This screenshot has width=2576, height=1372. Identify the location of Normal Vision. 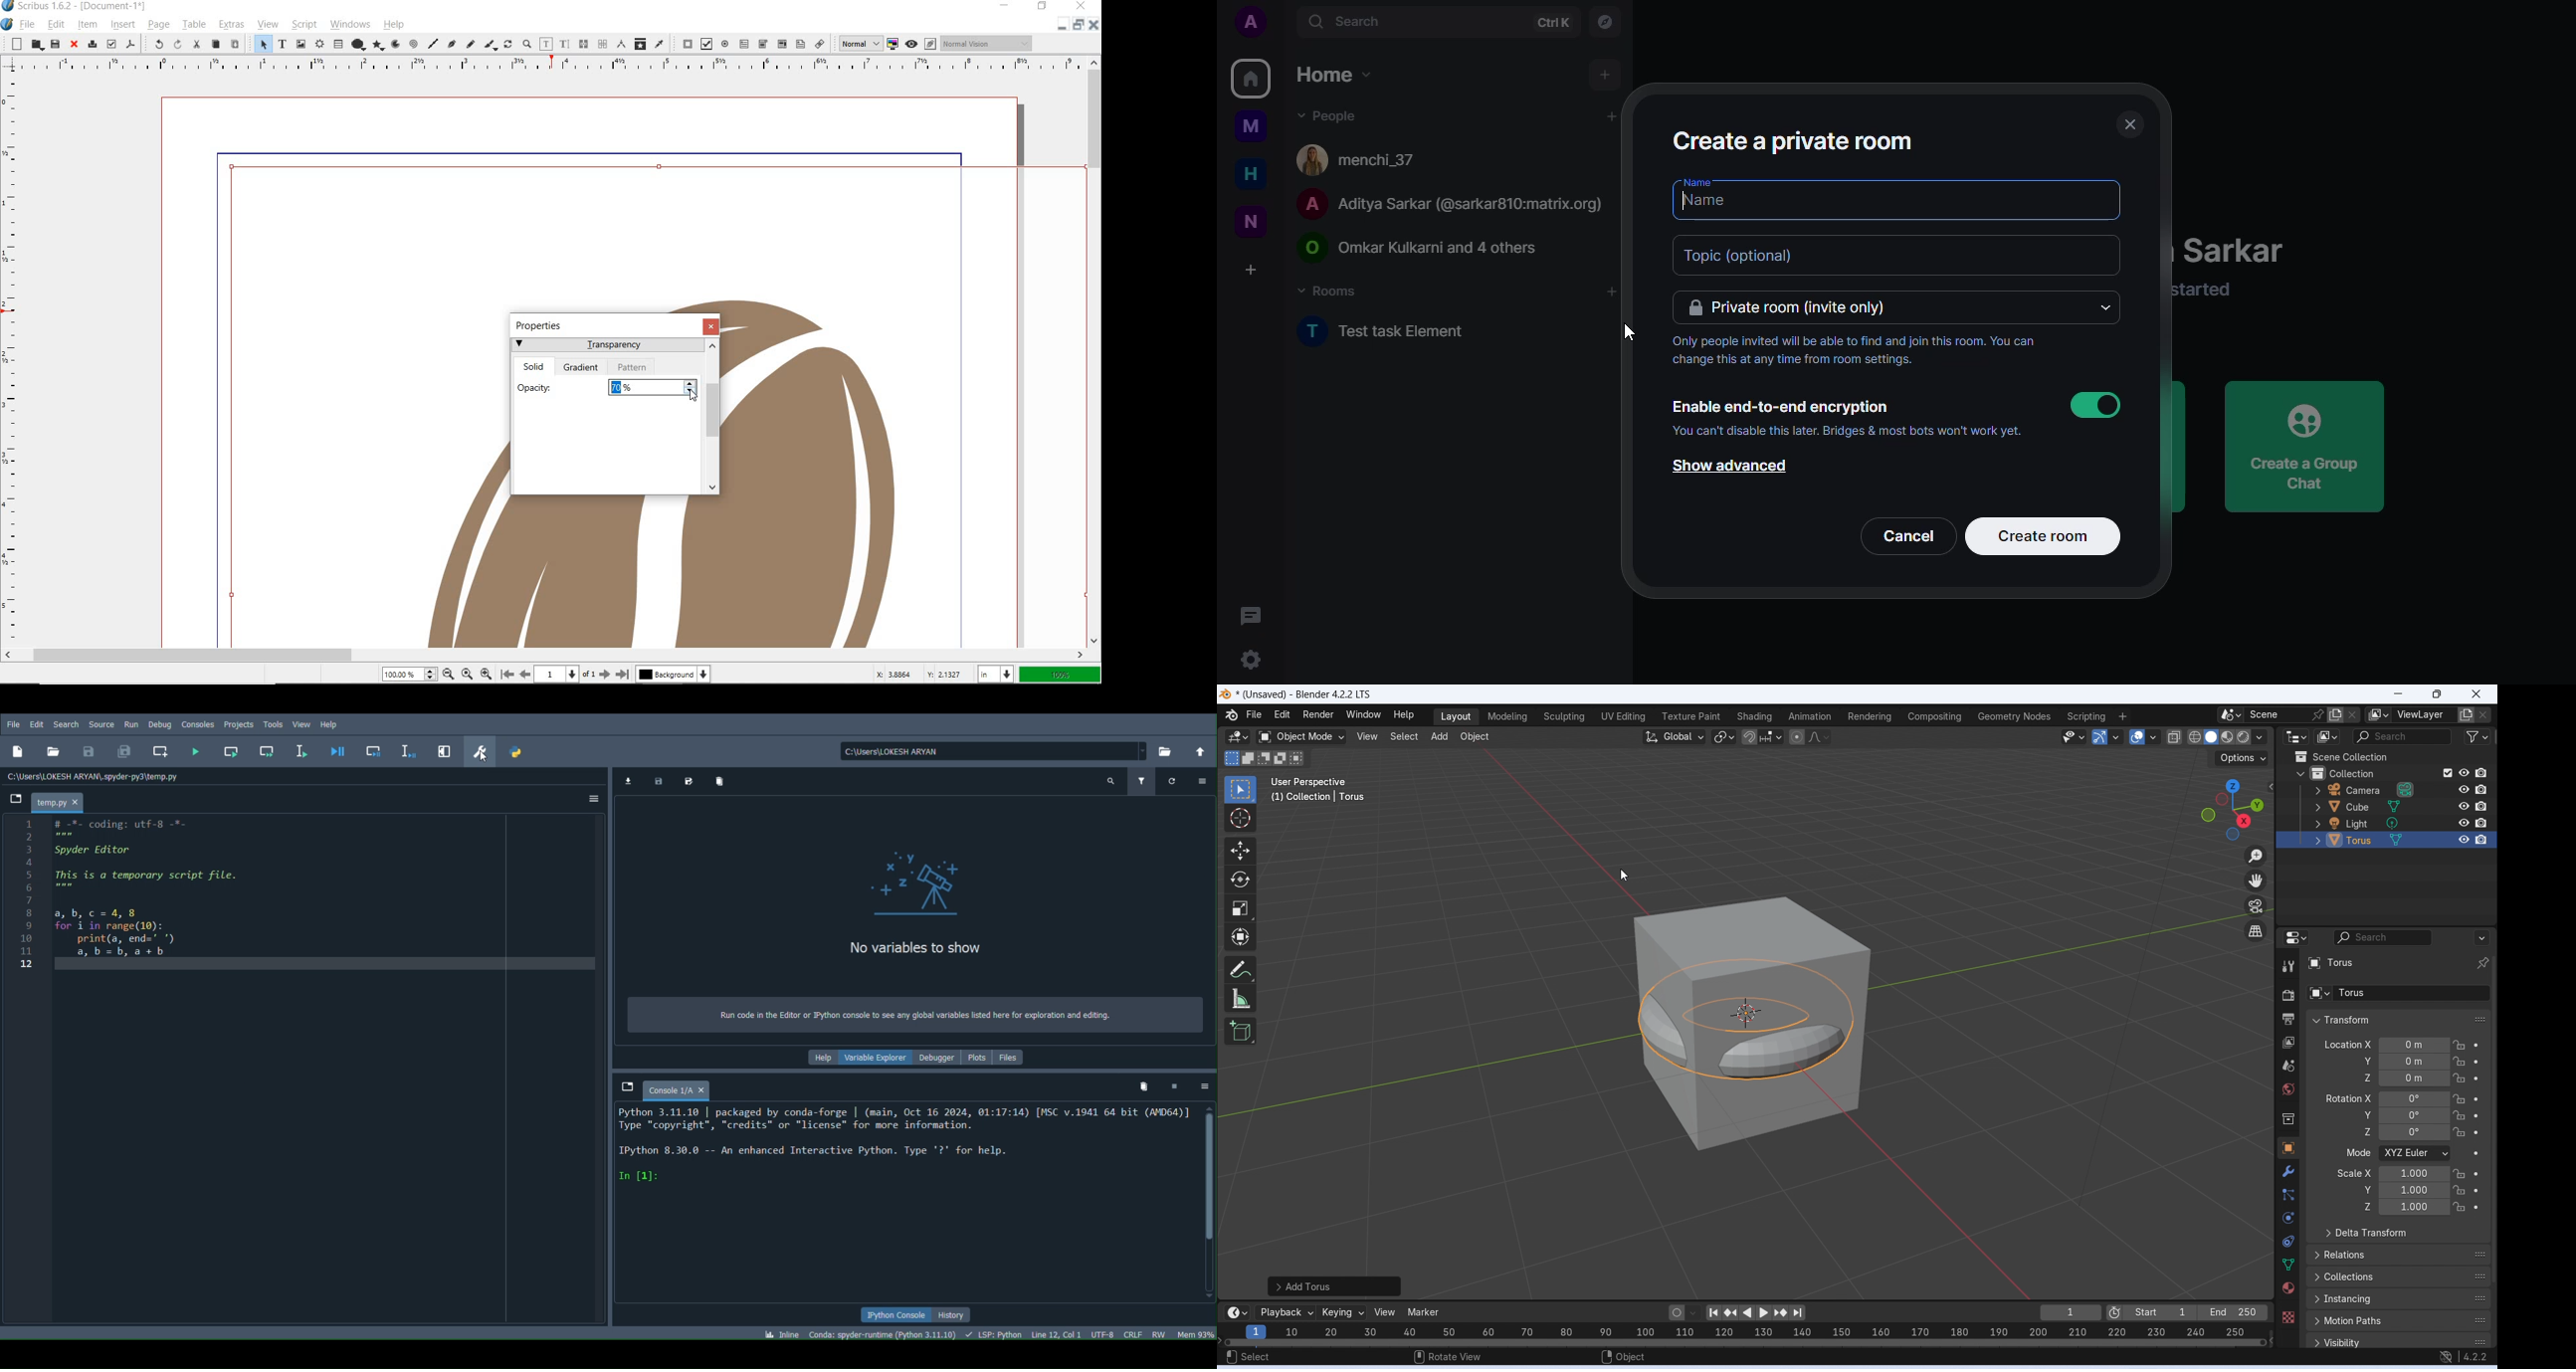
(988, 43).